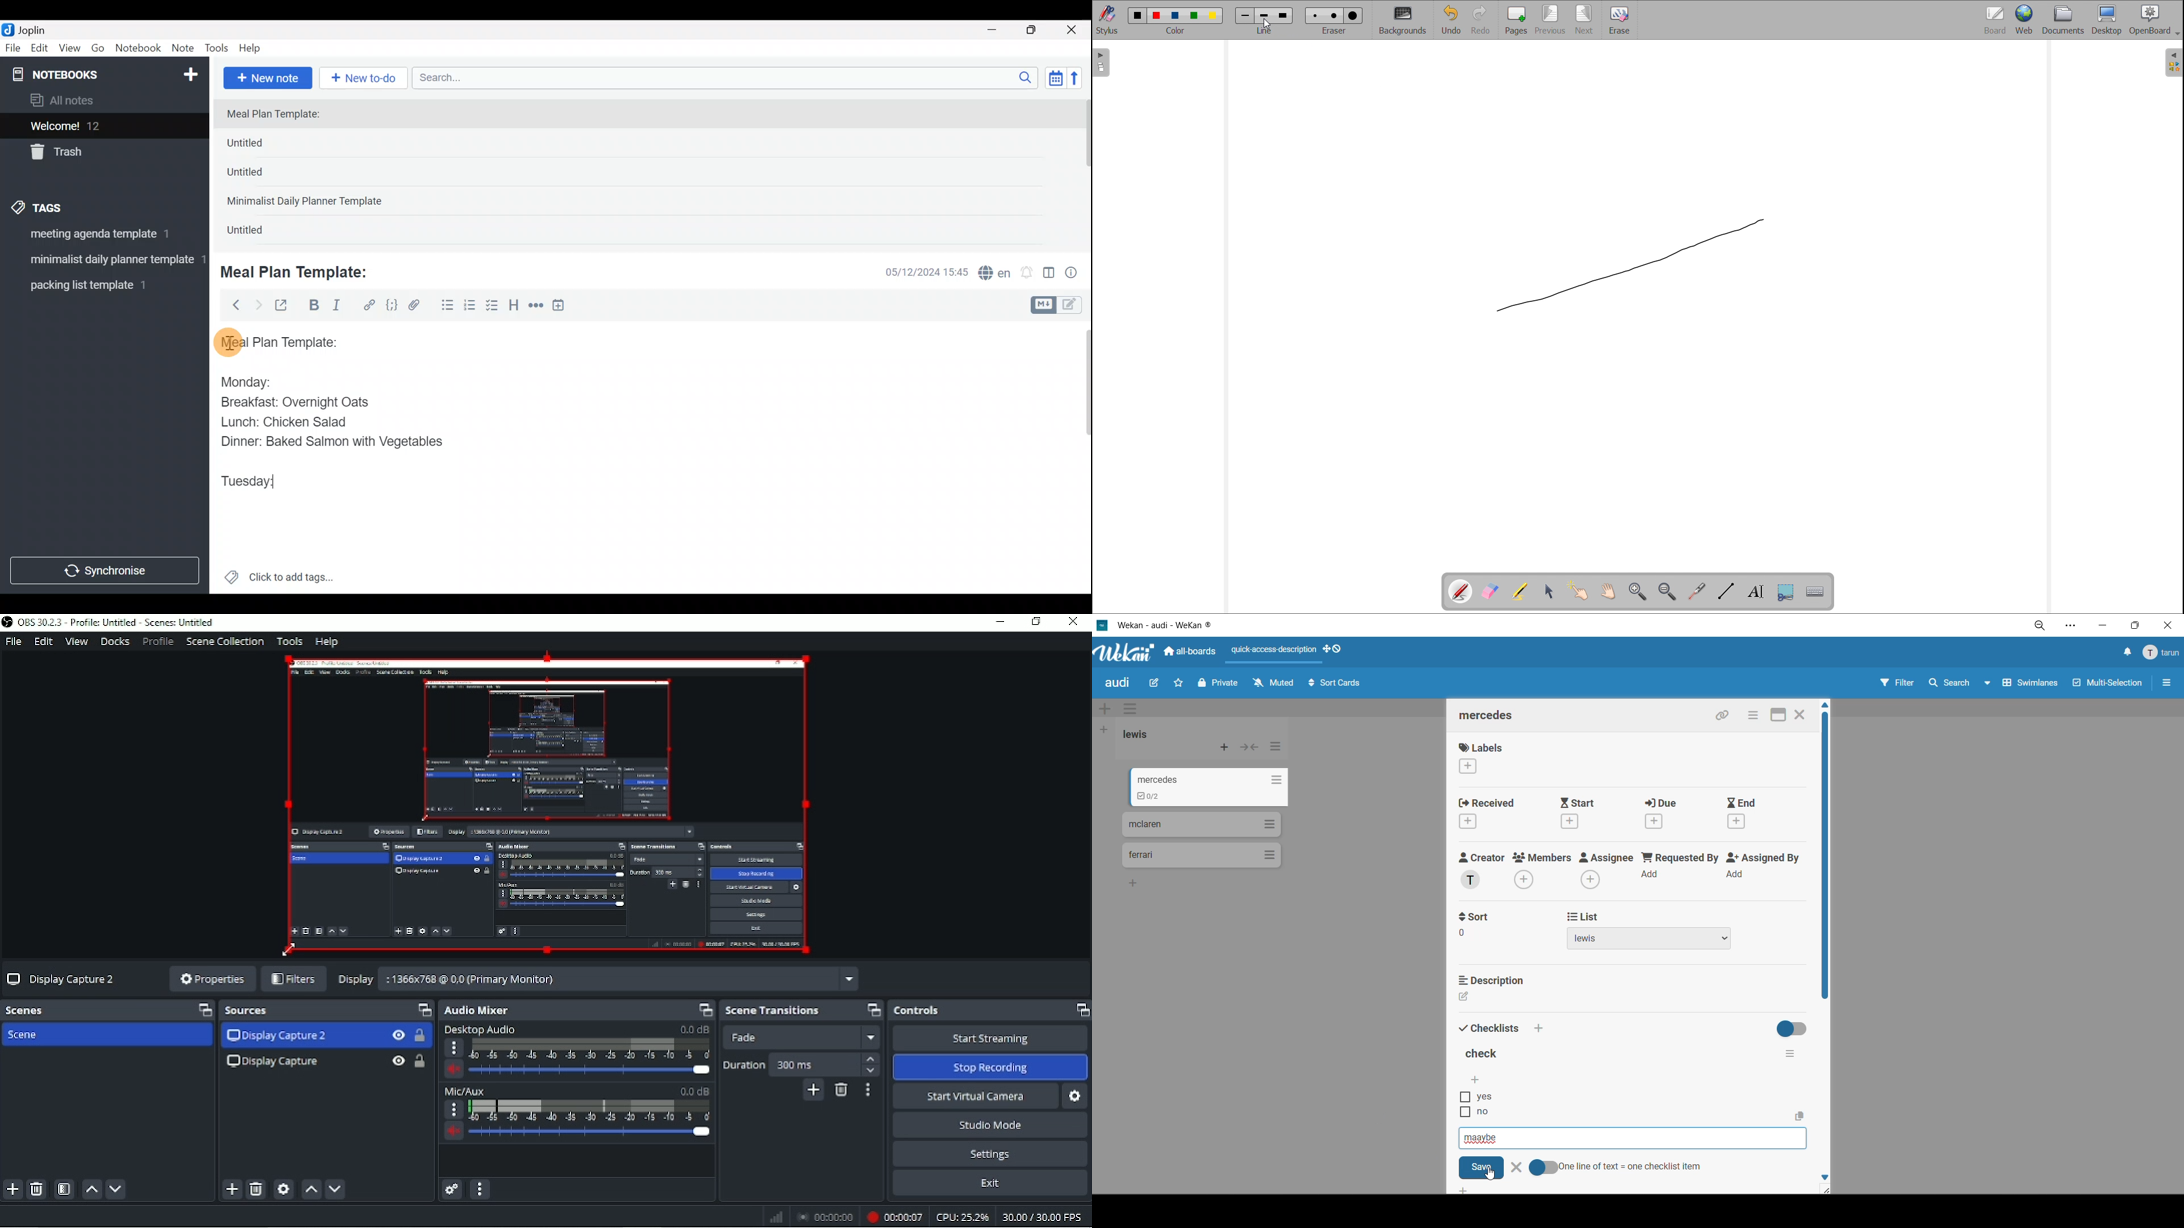 Image resolution: width=2184 pixels, height=1232 pixels. Describe the element at coordinates (1764, 859) in the screenshot. I see `assigned by` at that location.